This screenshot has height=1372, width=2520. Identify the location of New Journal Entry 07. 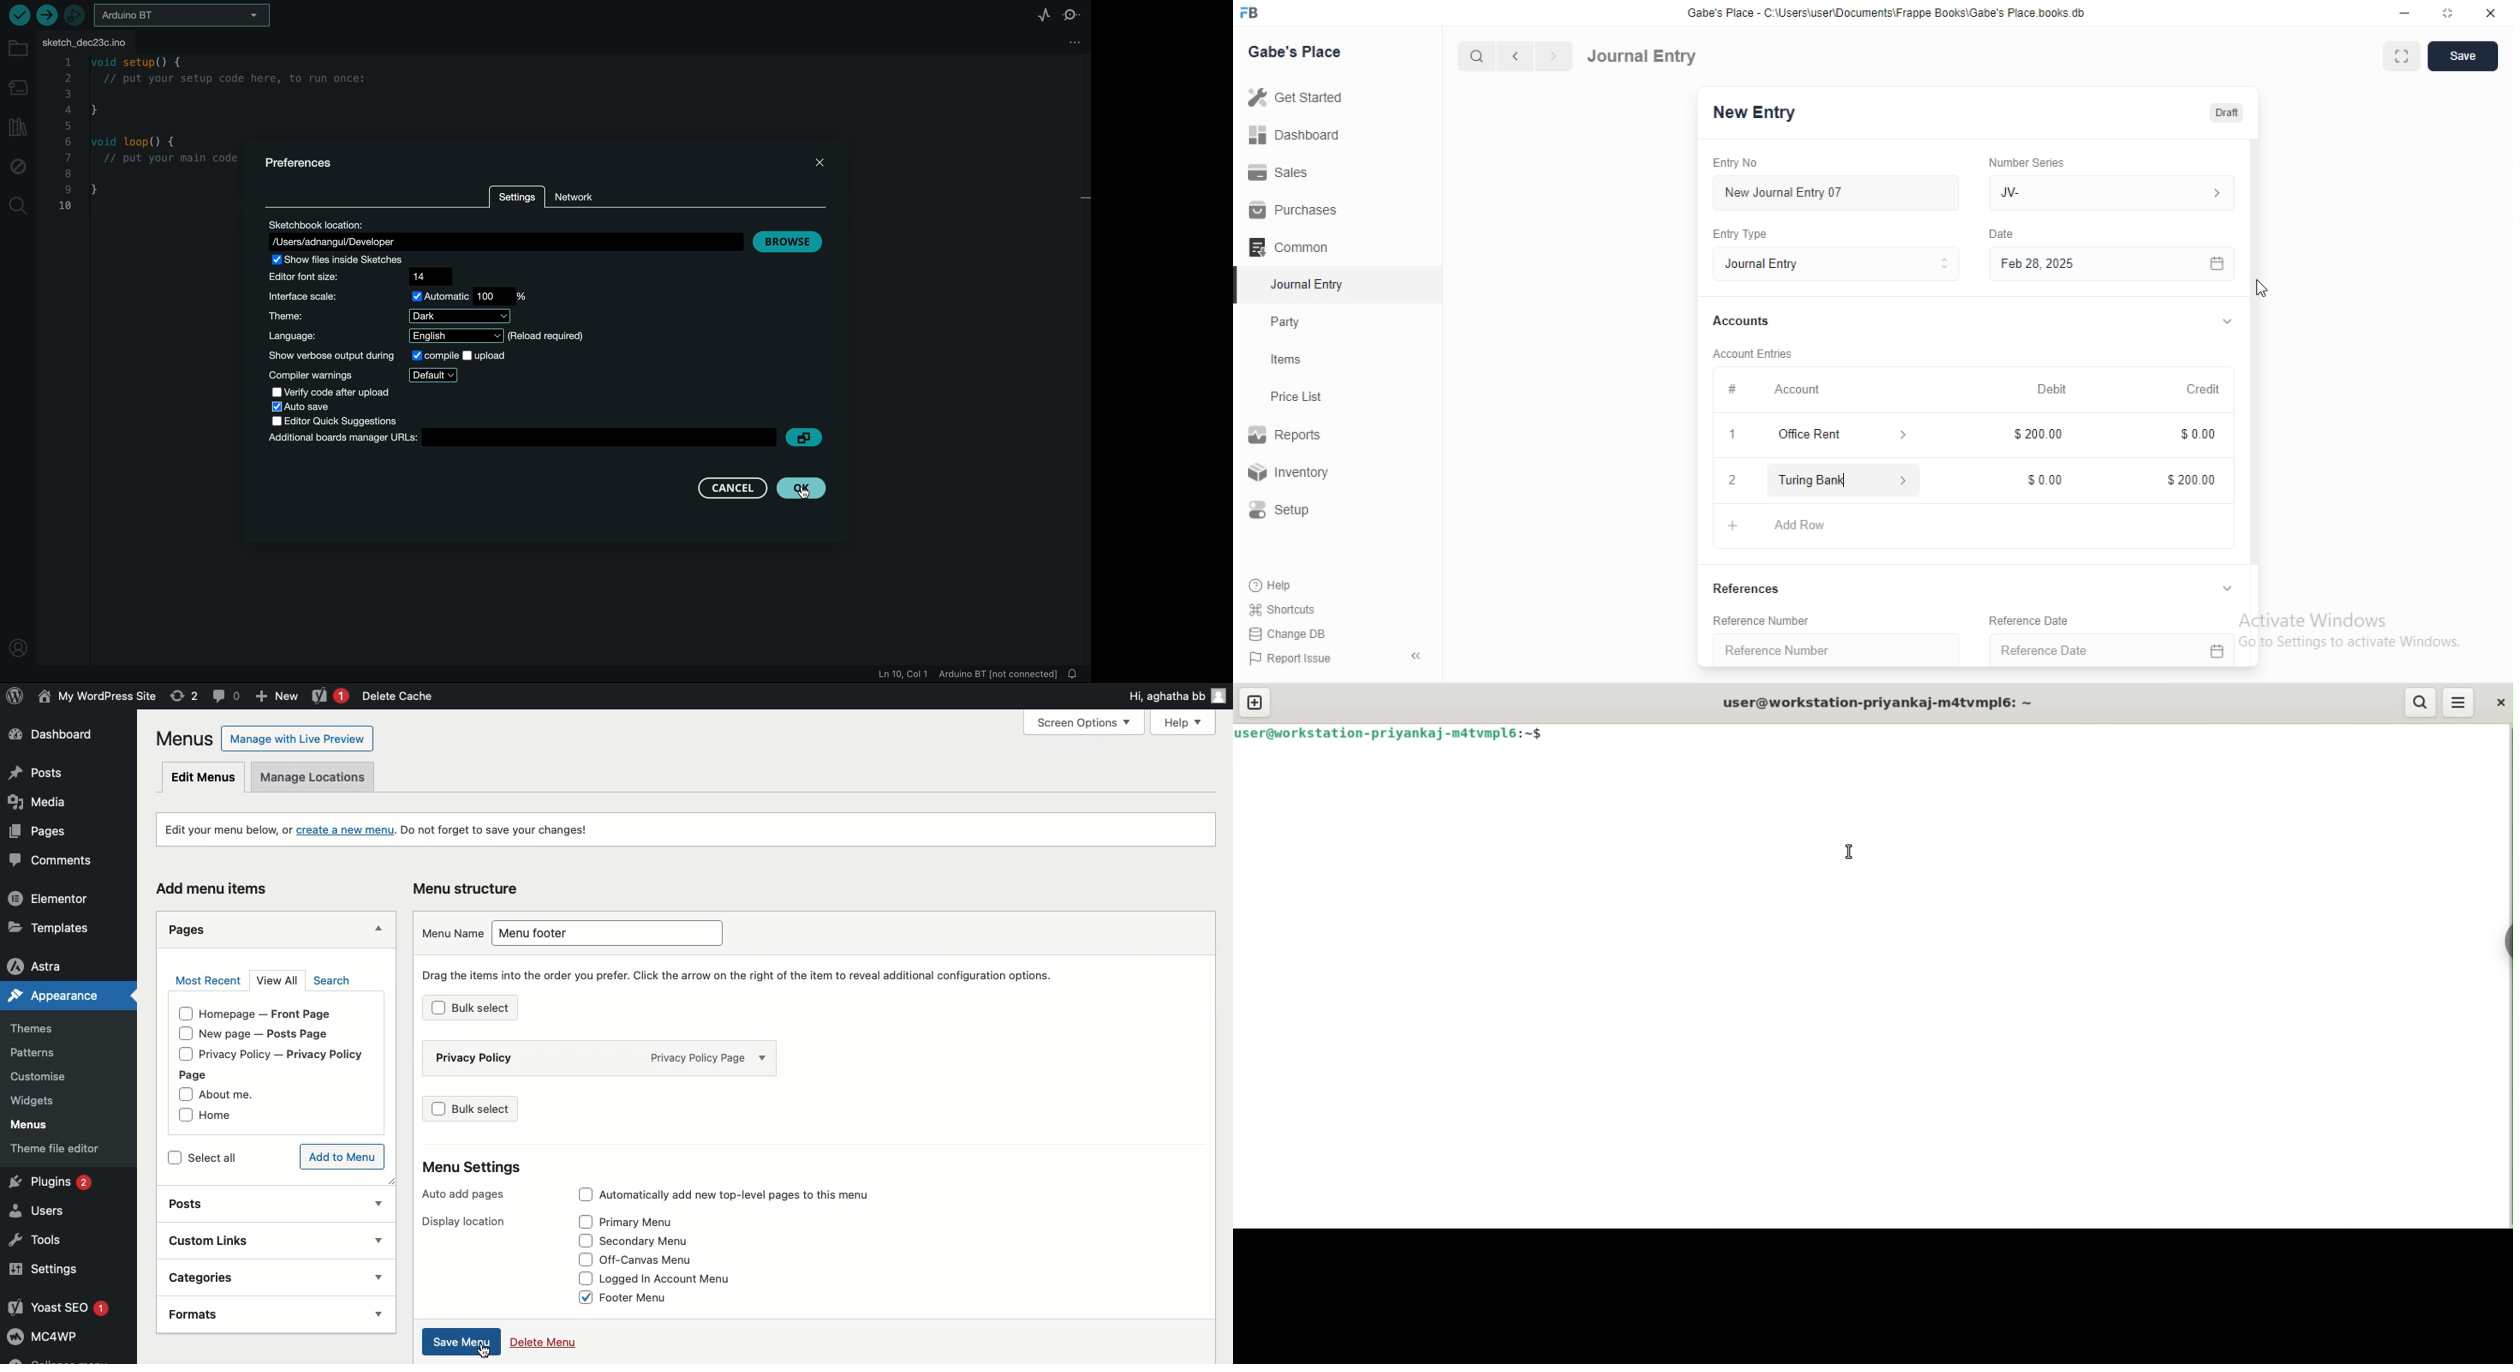
(1783, 193).